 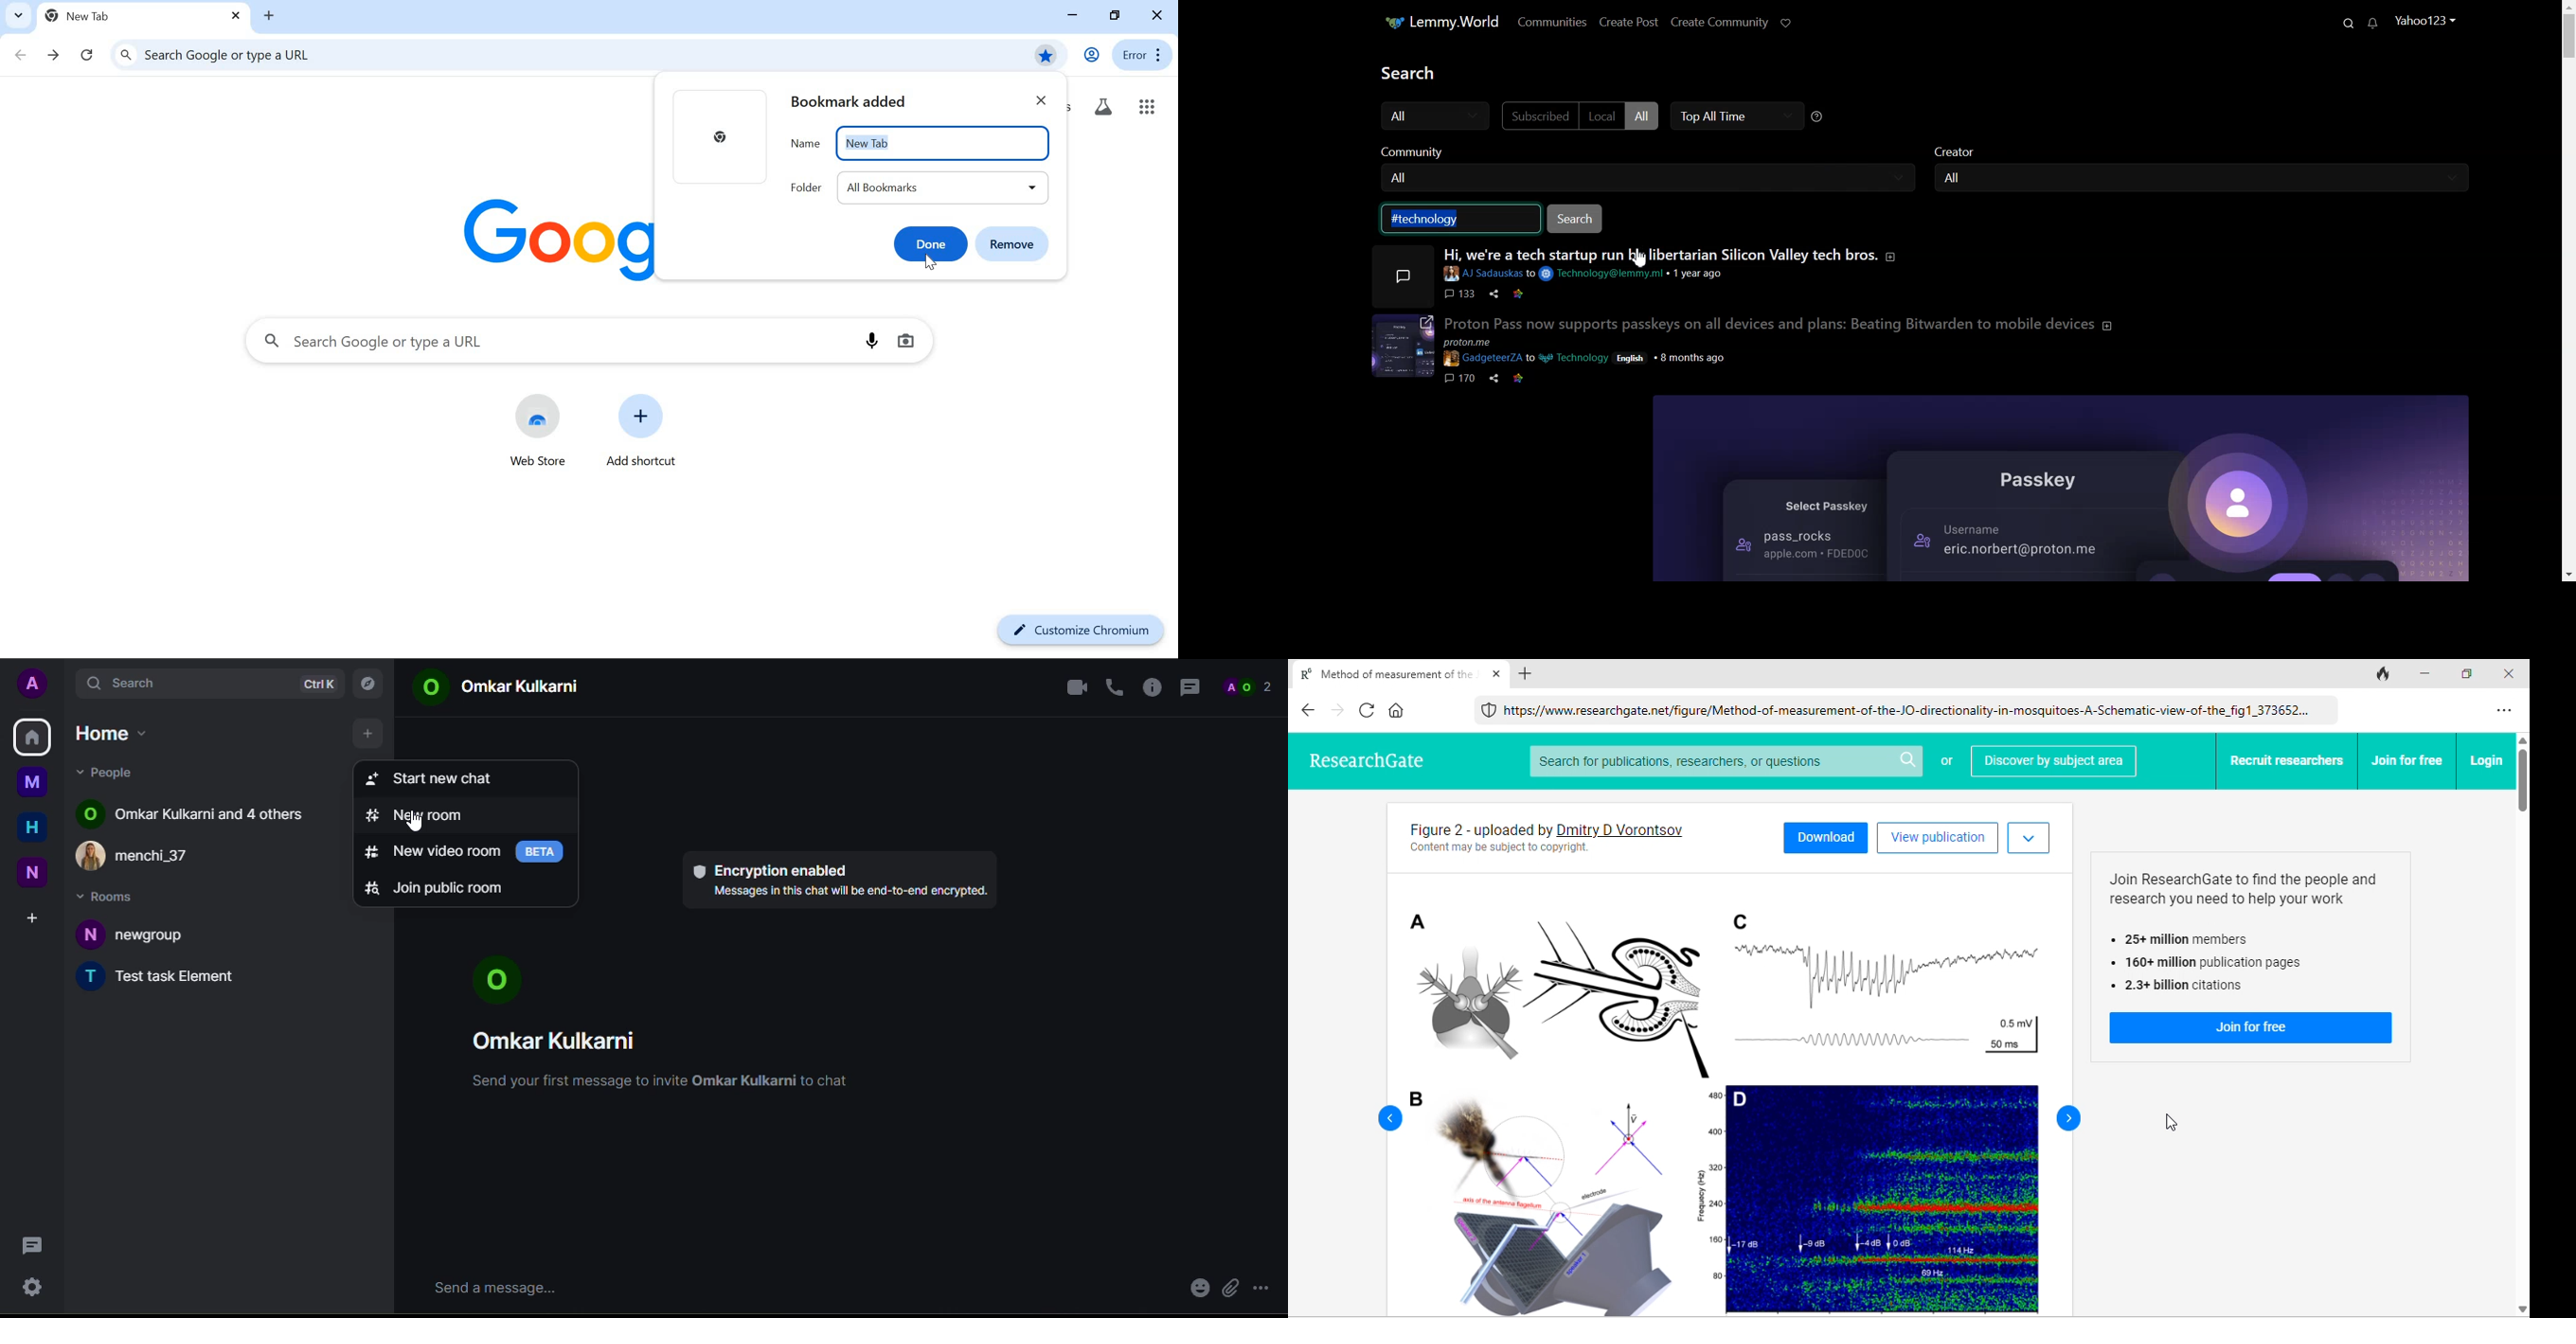 What do you see at coordinates (671, 1085) in the screenshot?
I see `Send your first message to invite Omkar Kulkarni to chat` at bounding box center [671, 1085].